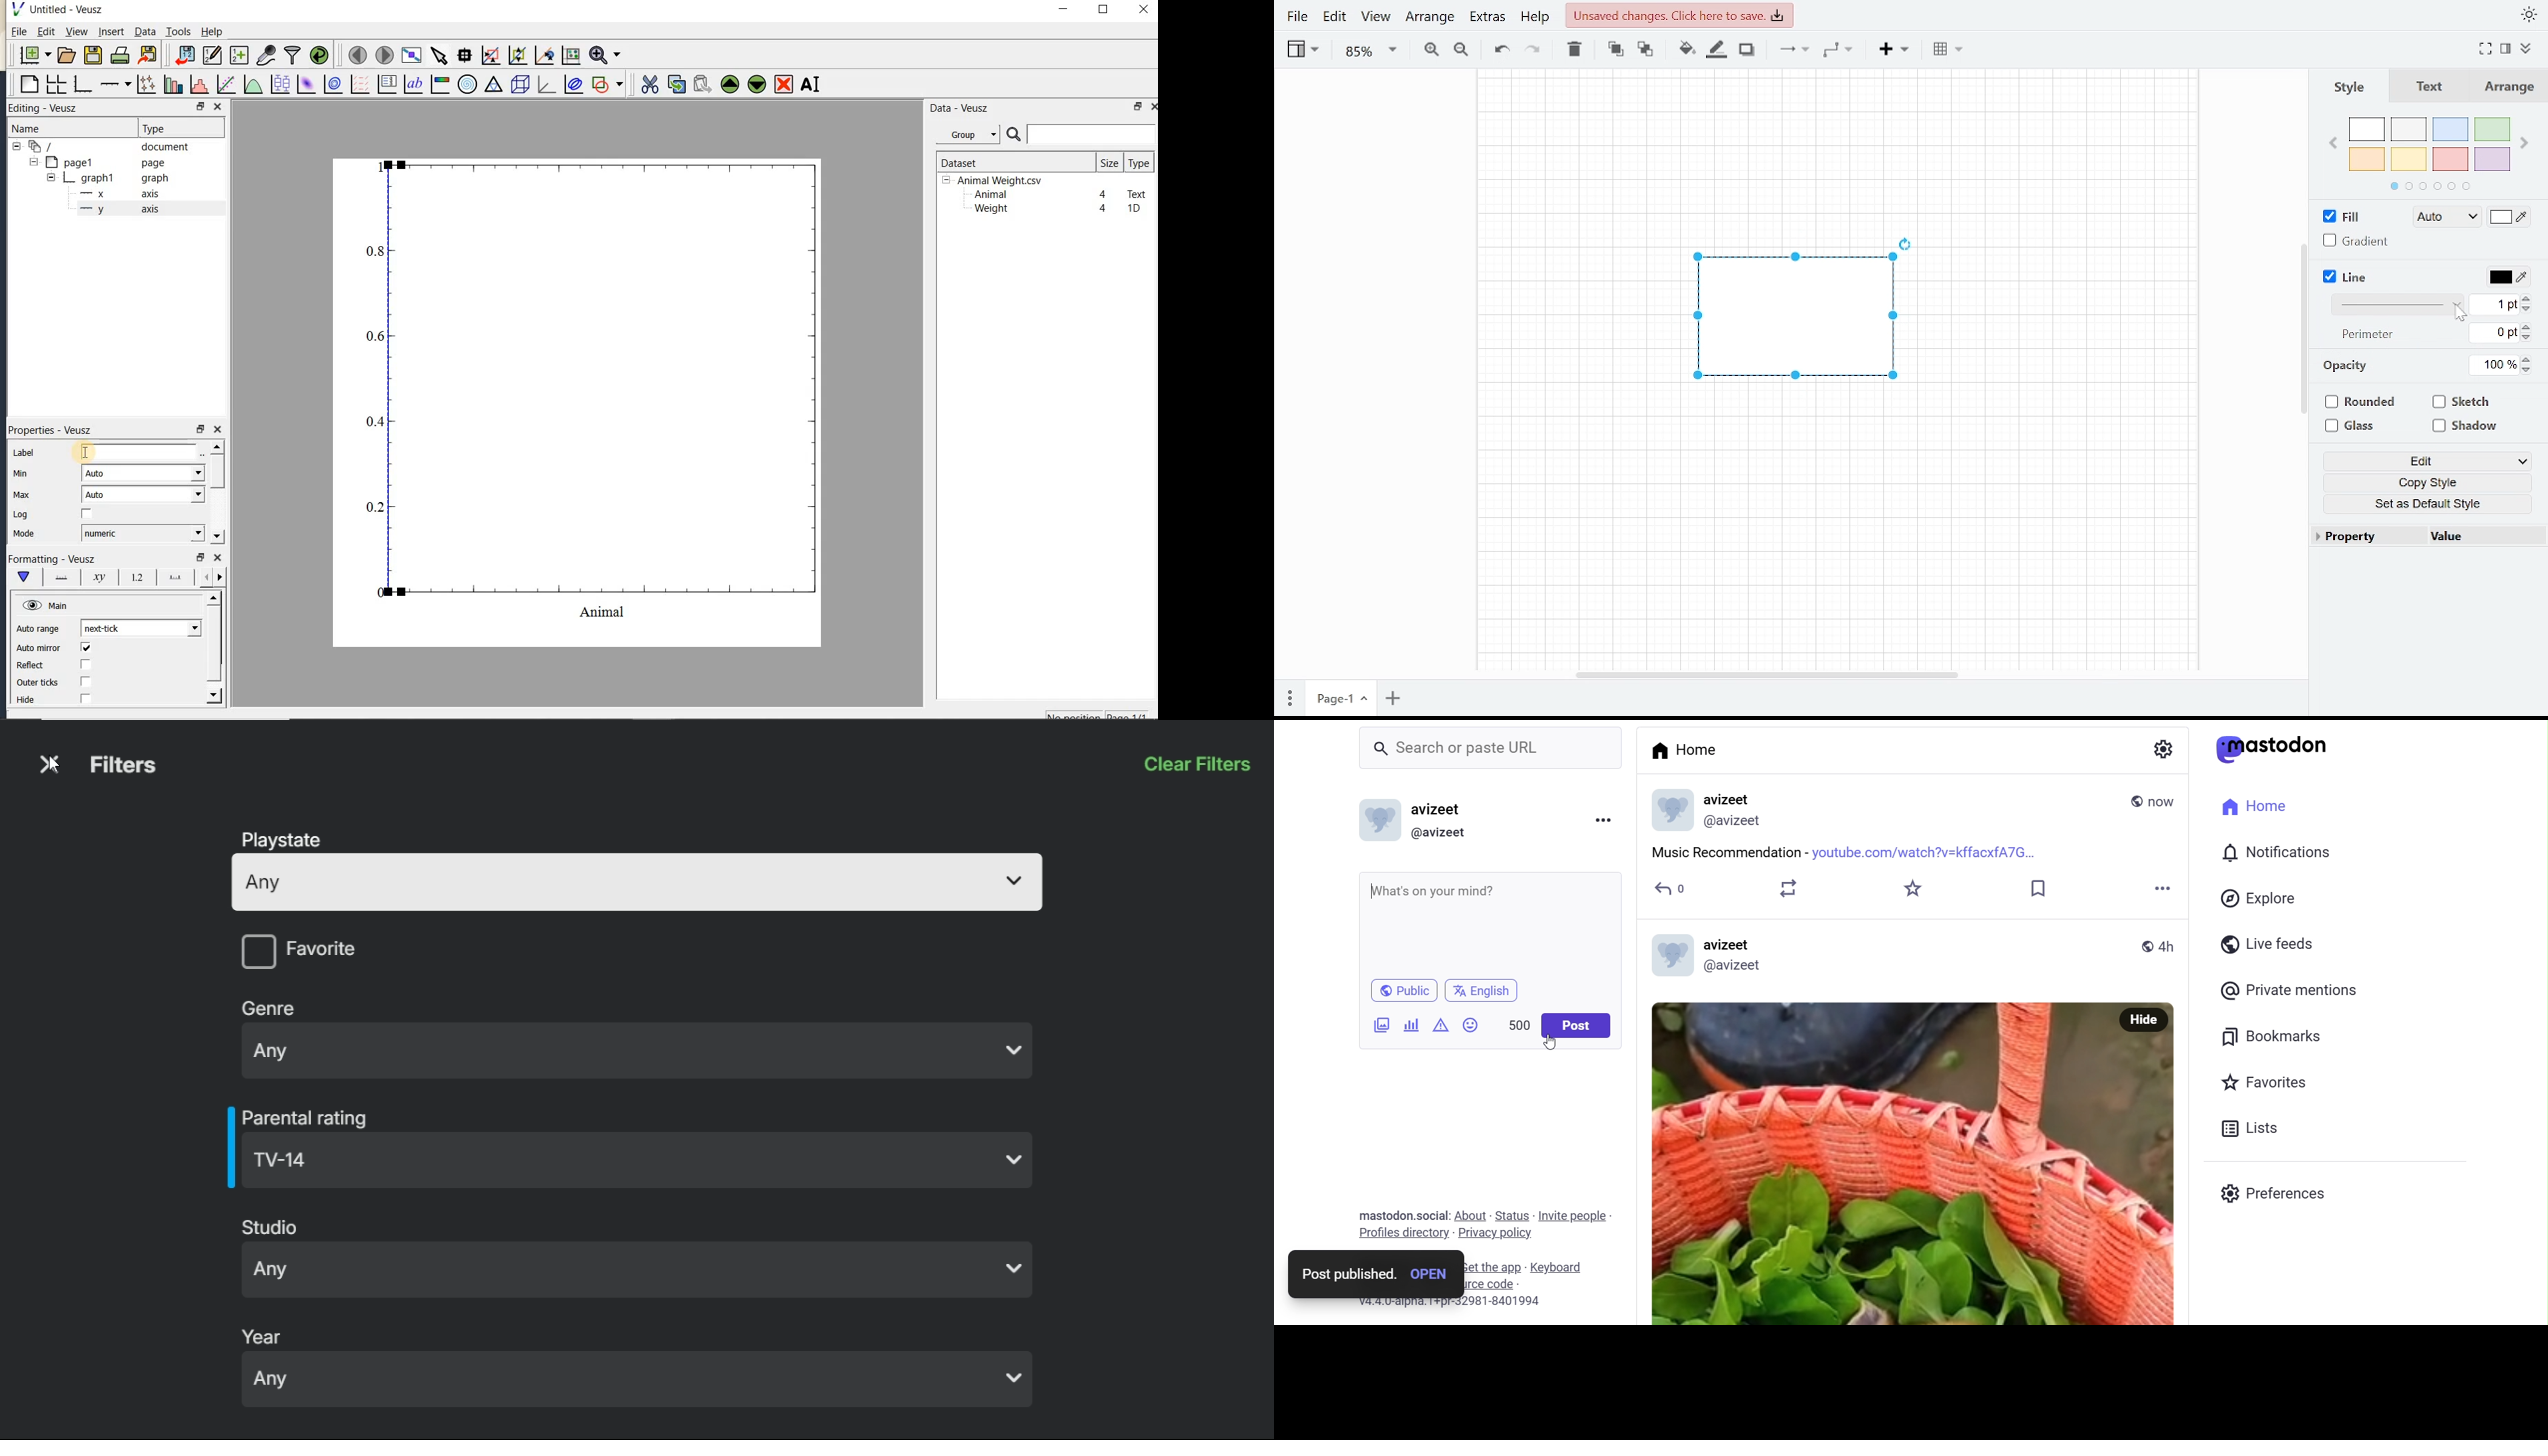 This screenshot has height=1456, width=2548. Describe the element at coordinates (1559, 1265) in the screenshot. I see `keyboard` at that location.